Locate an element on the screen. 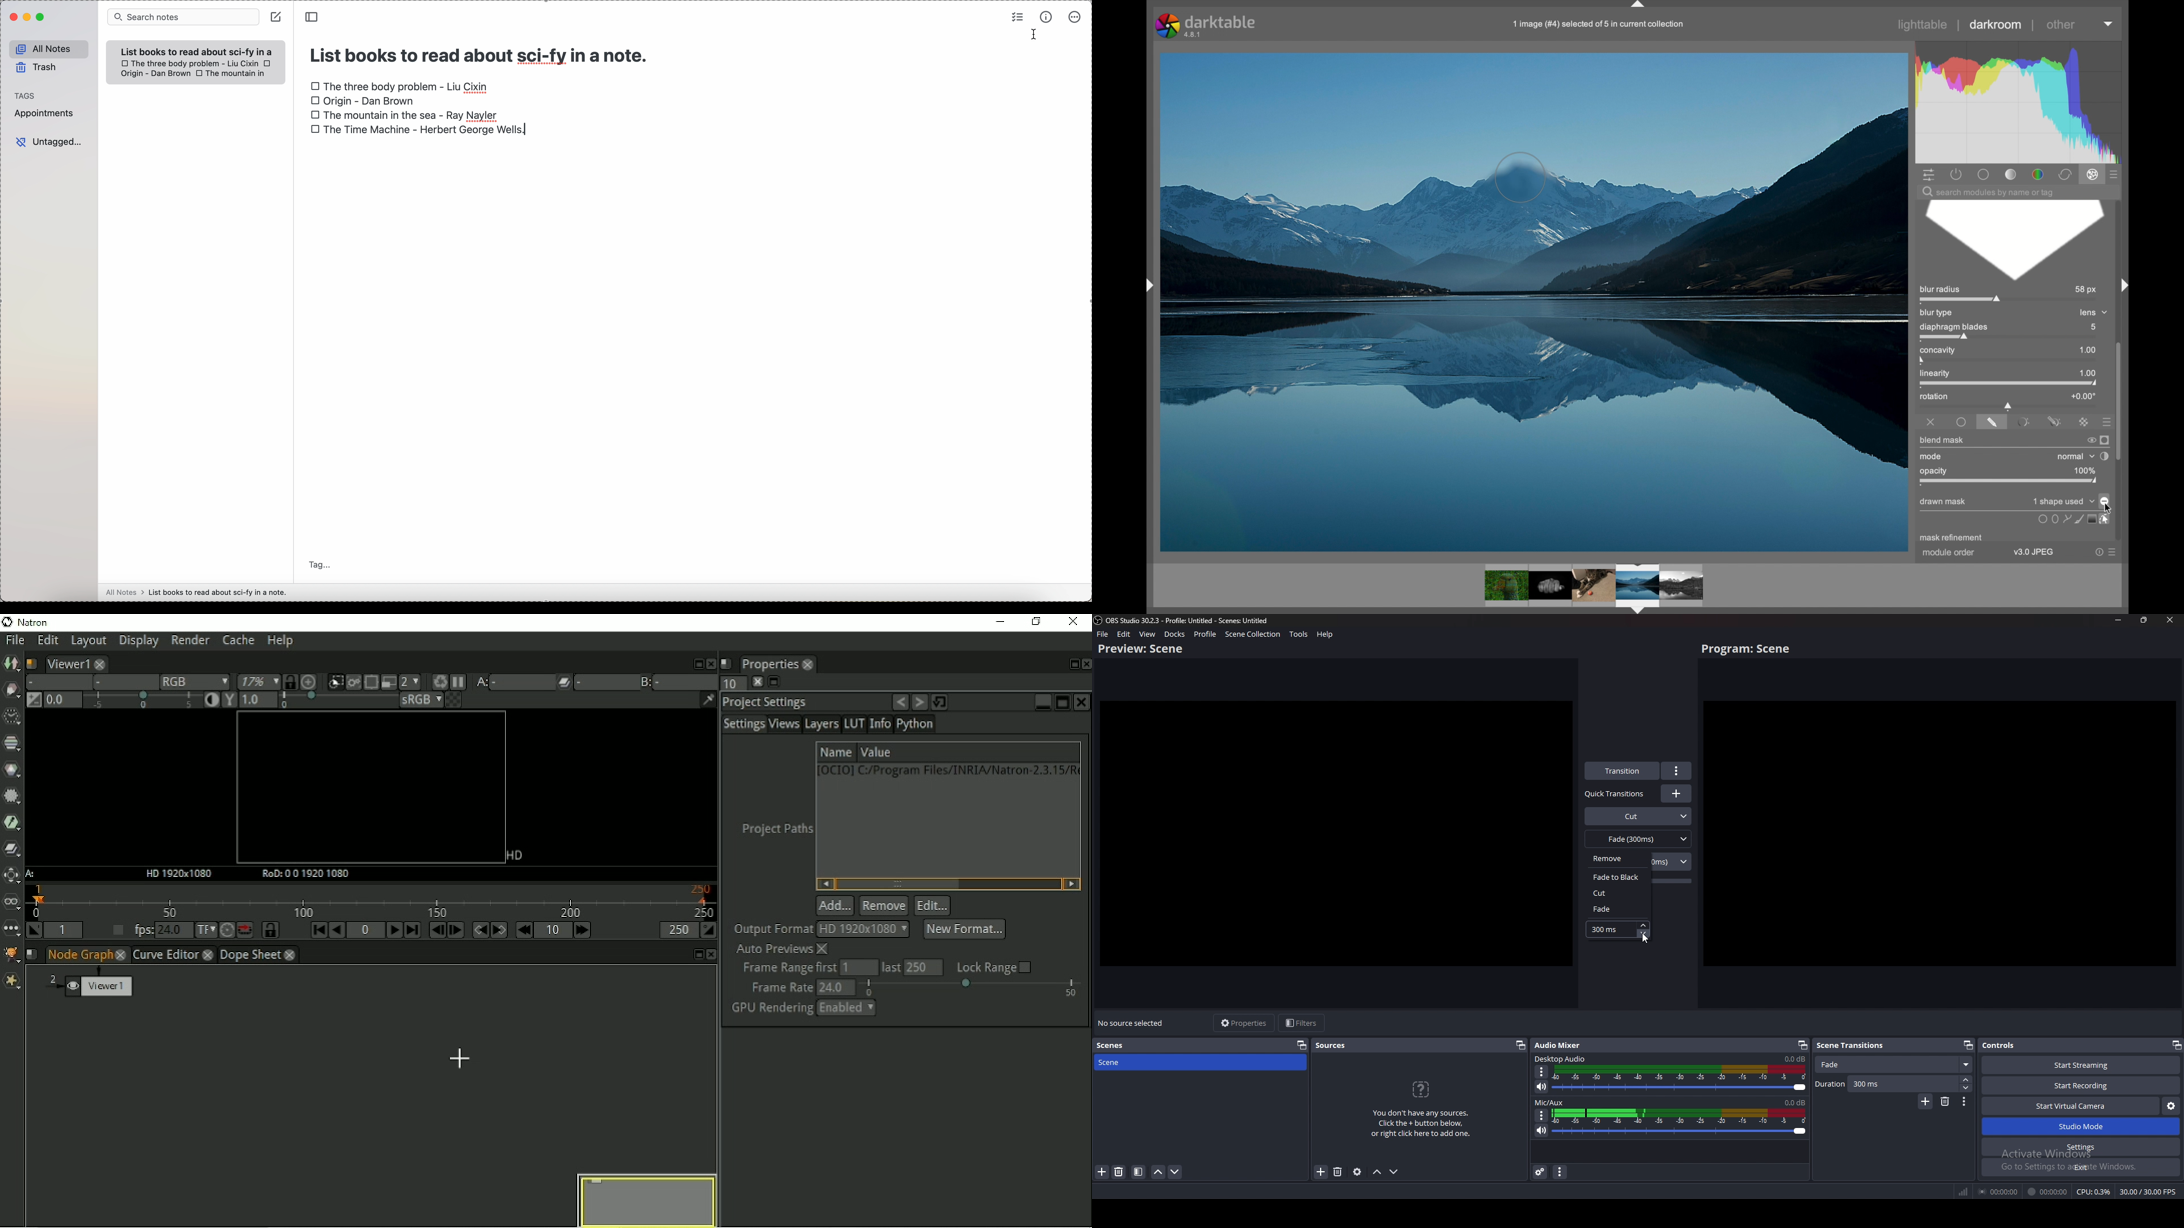 This screenshot has height=1232, width=2184. sources is located at coordinates (1331, 1046).